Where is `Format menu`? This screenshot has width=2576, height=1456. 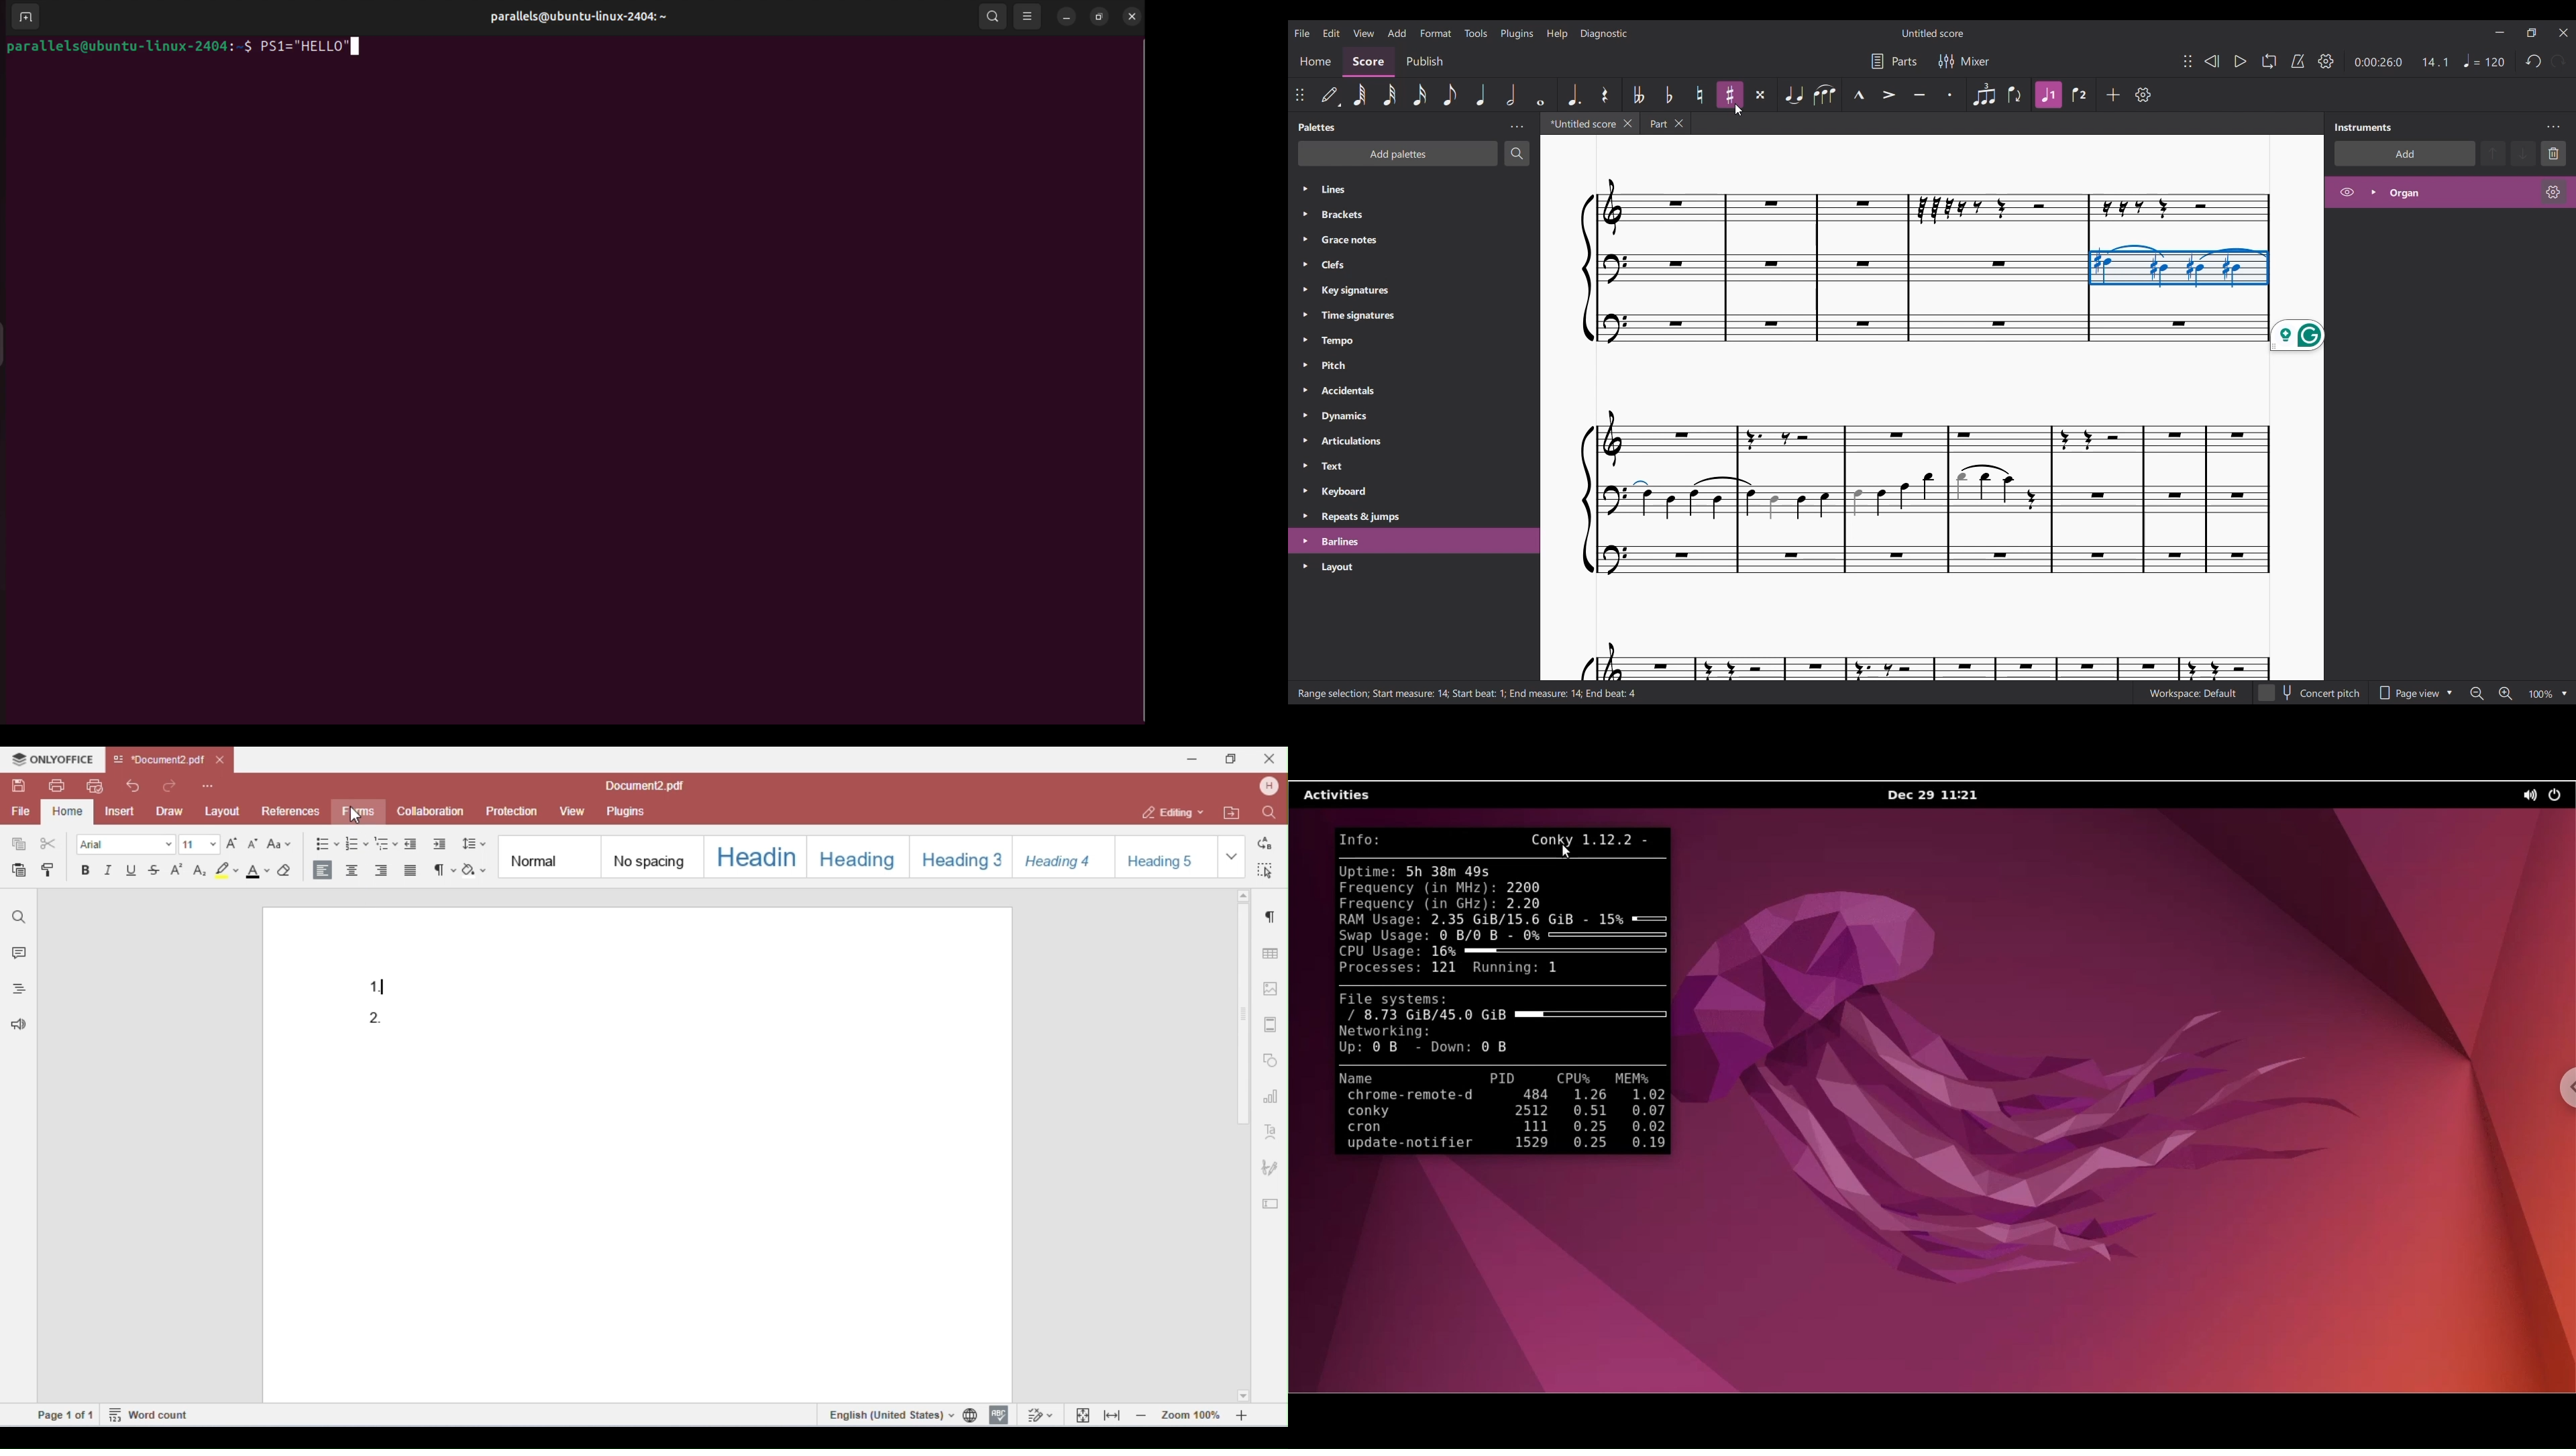
Format menu is located at coordinates (1436, 32).